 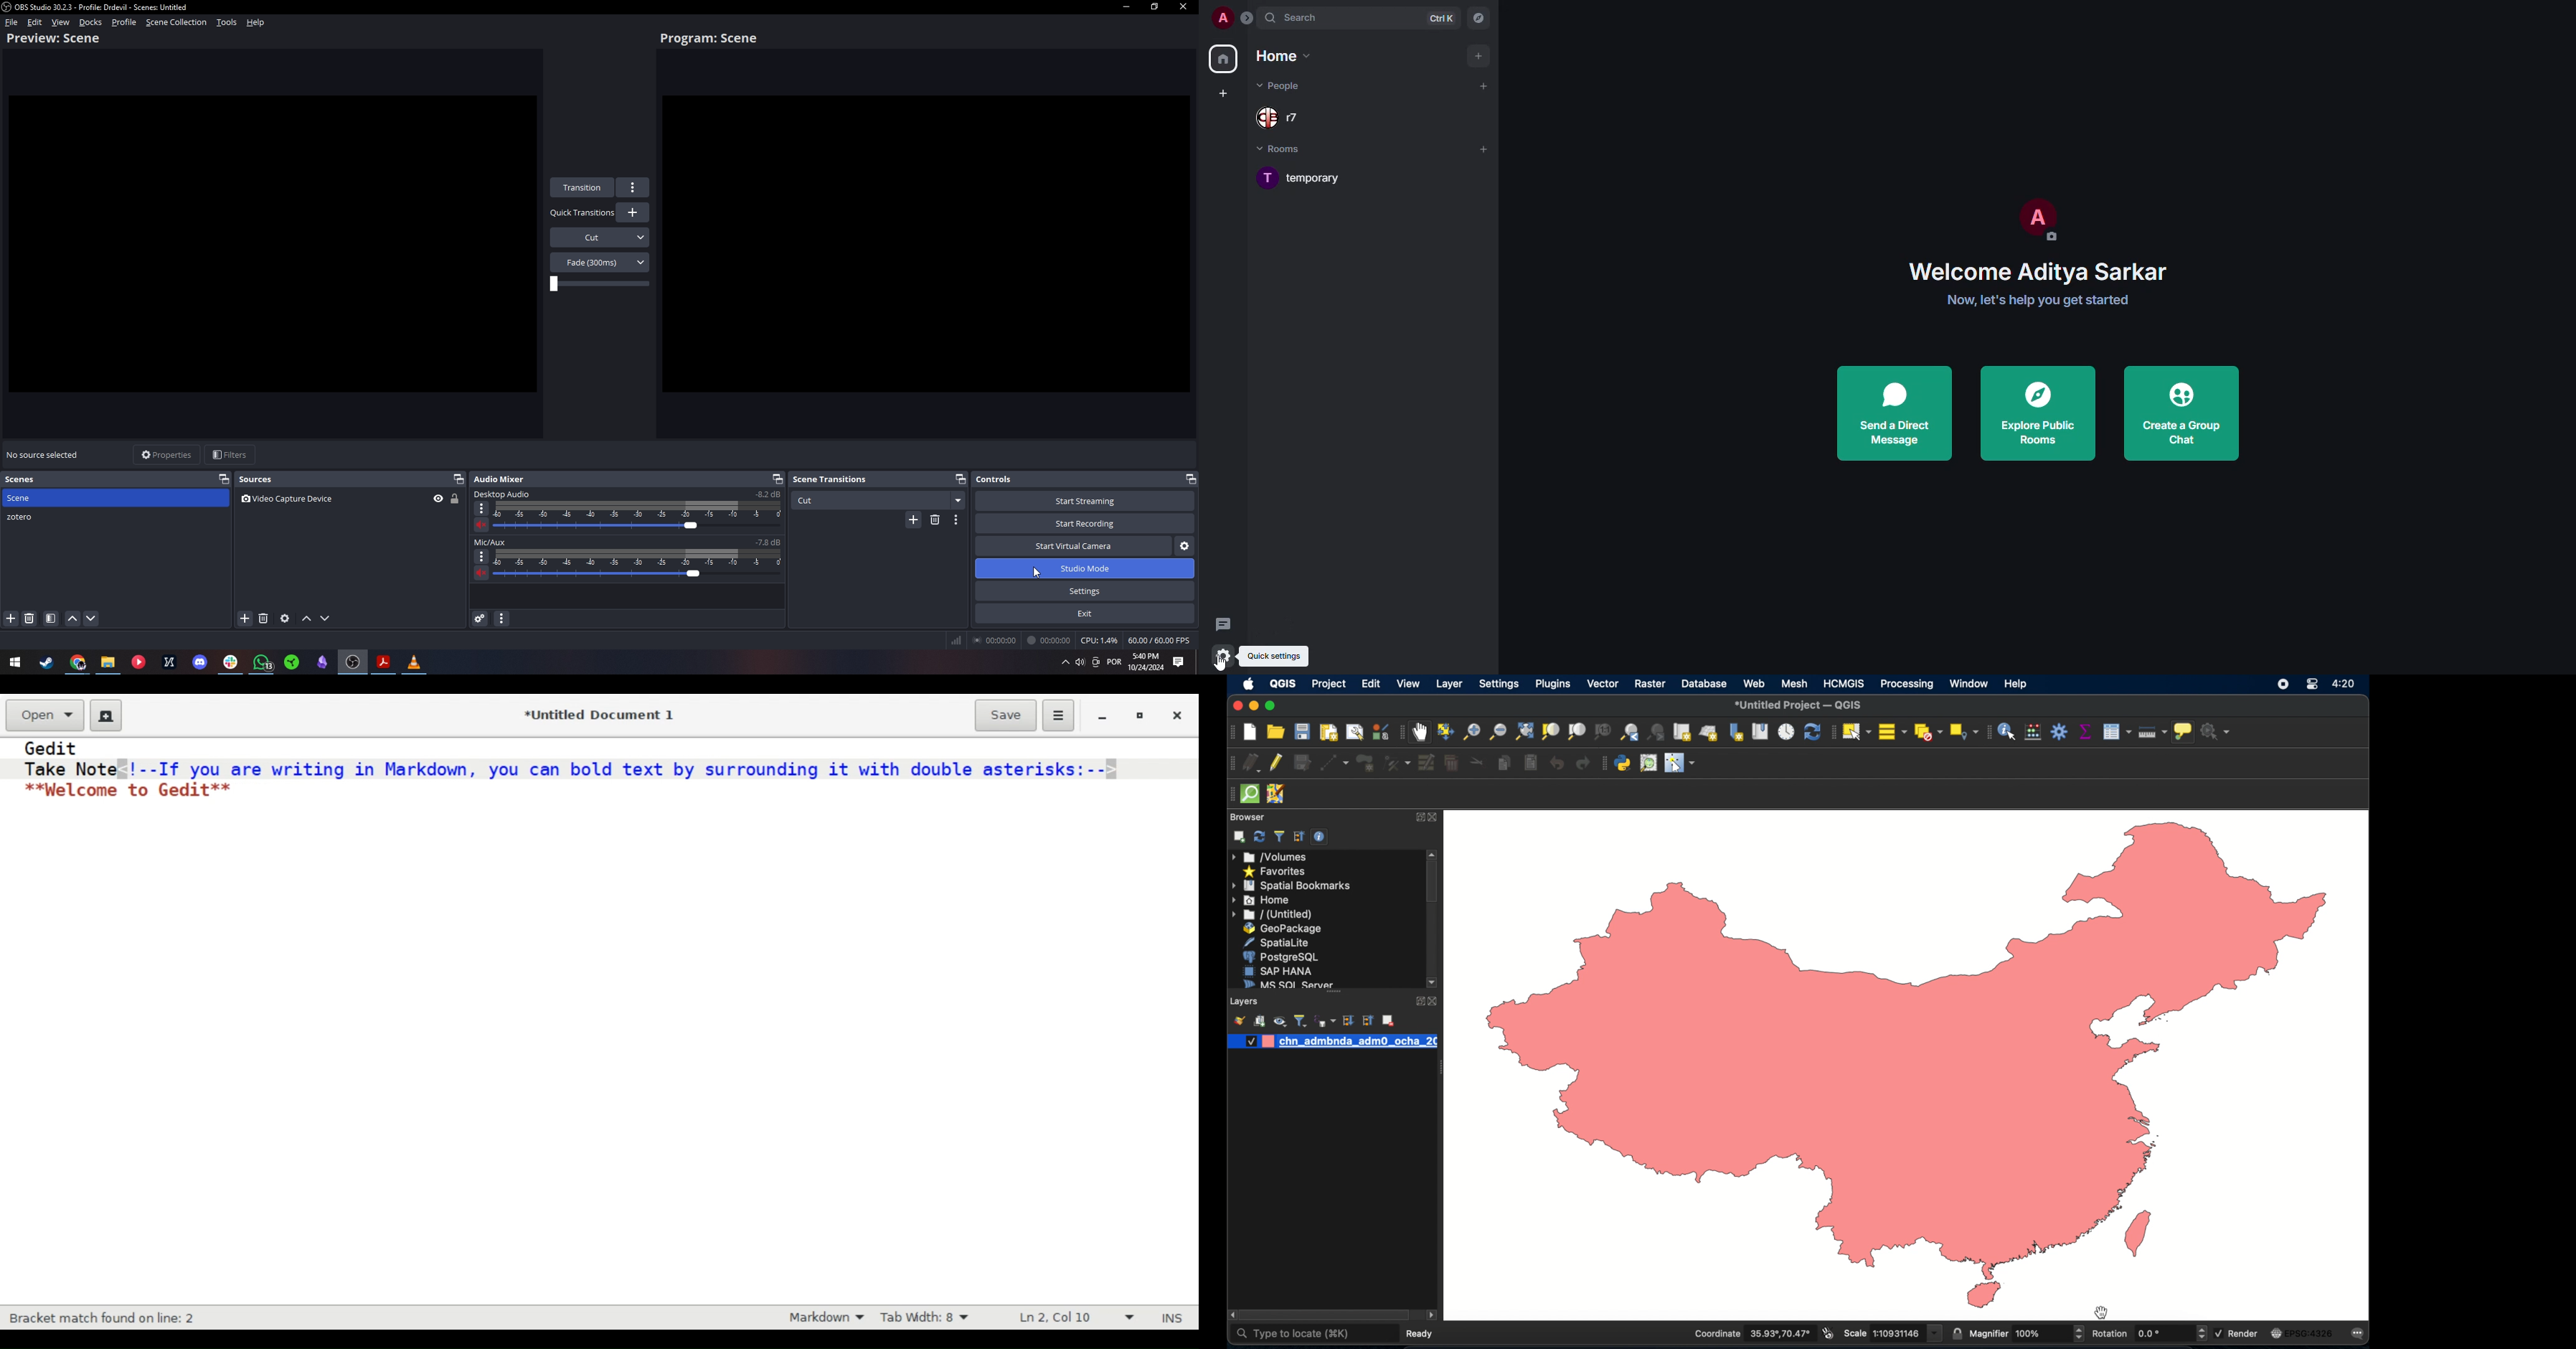 What do you see at coordinates (1229, 794) in the screenshot?
I see `drag handle` at bounding box center [1229, 794].